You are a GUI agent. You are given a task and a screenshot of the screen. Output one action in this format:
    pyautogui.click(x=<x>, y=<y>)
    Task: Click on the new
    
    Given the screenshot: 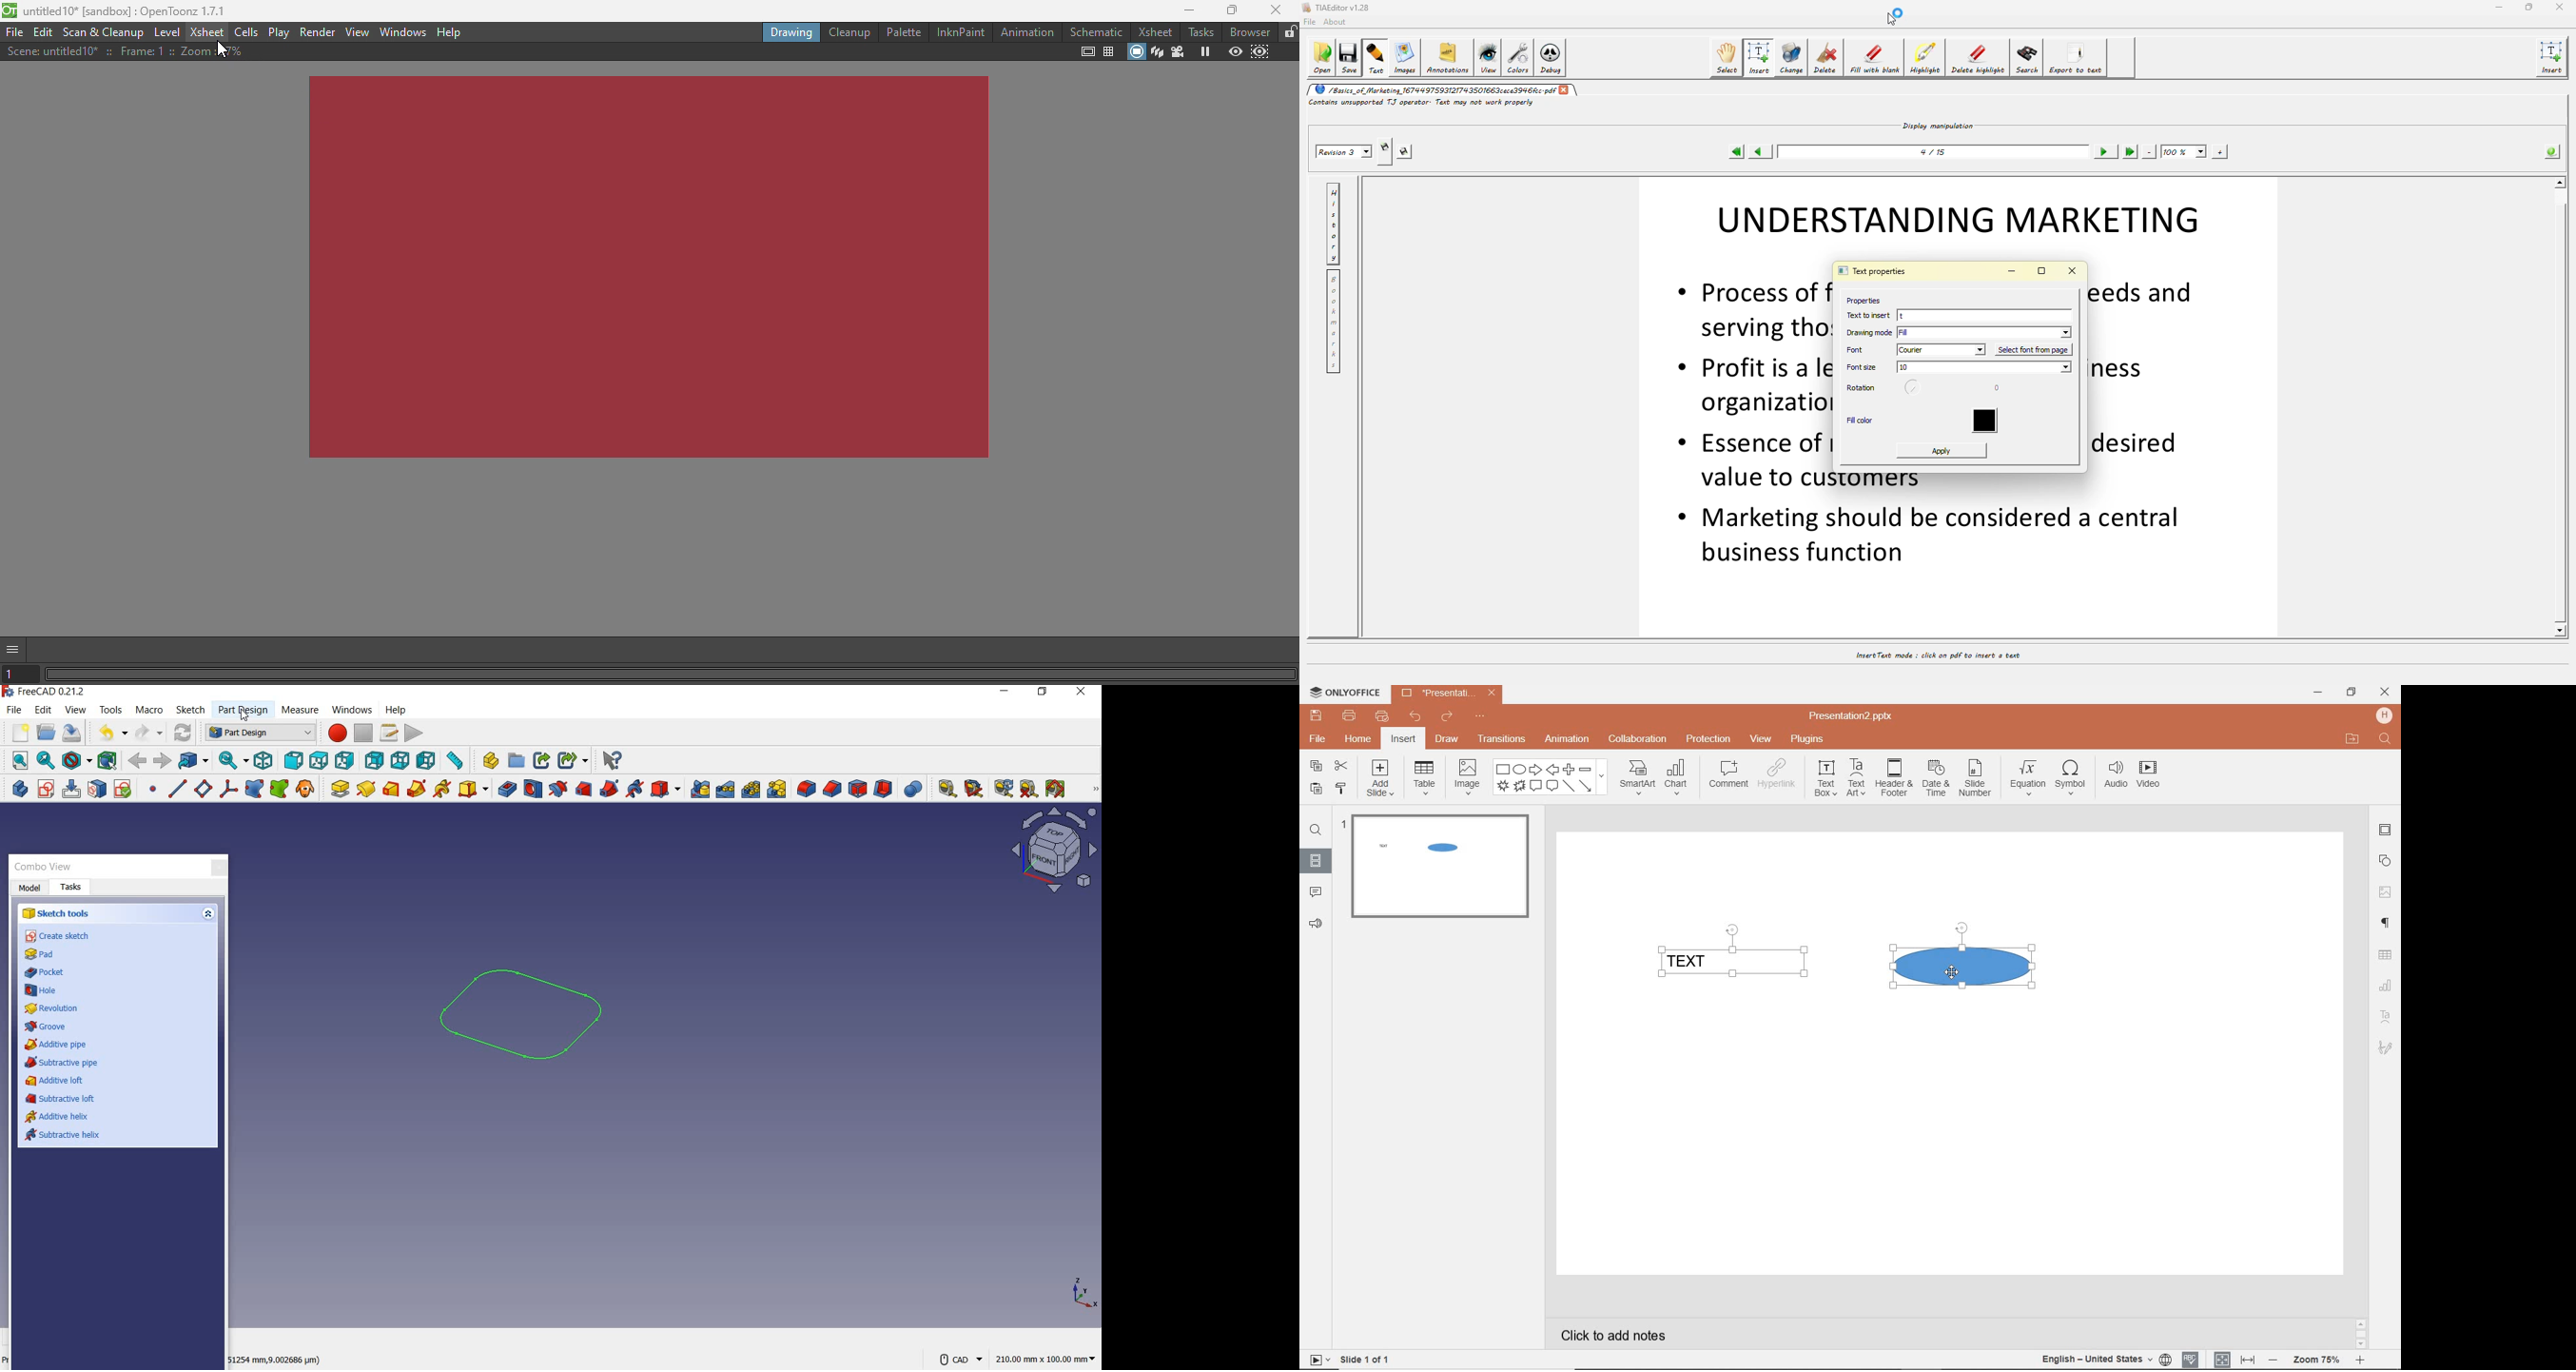 What is the action you would take?
    pyautogui.click(x=16, y=732)
    